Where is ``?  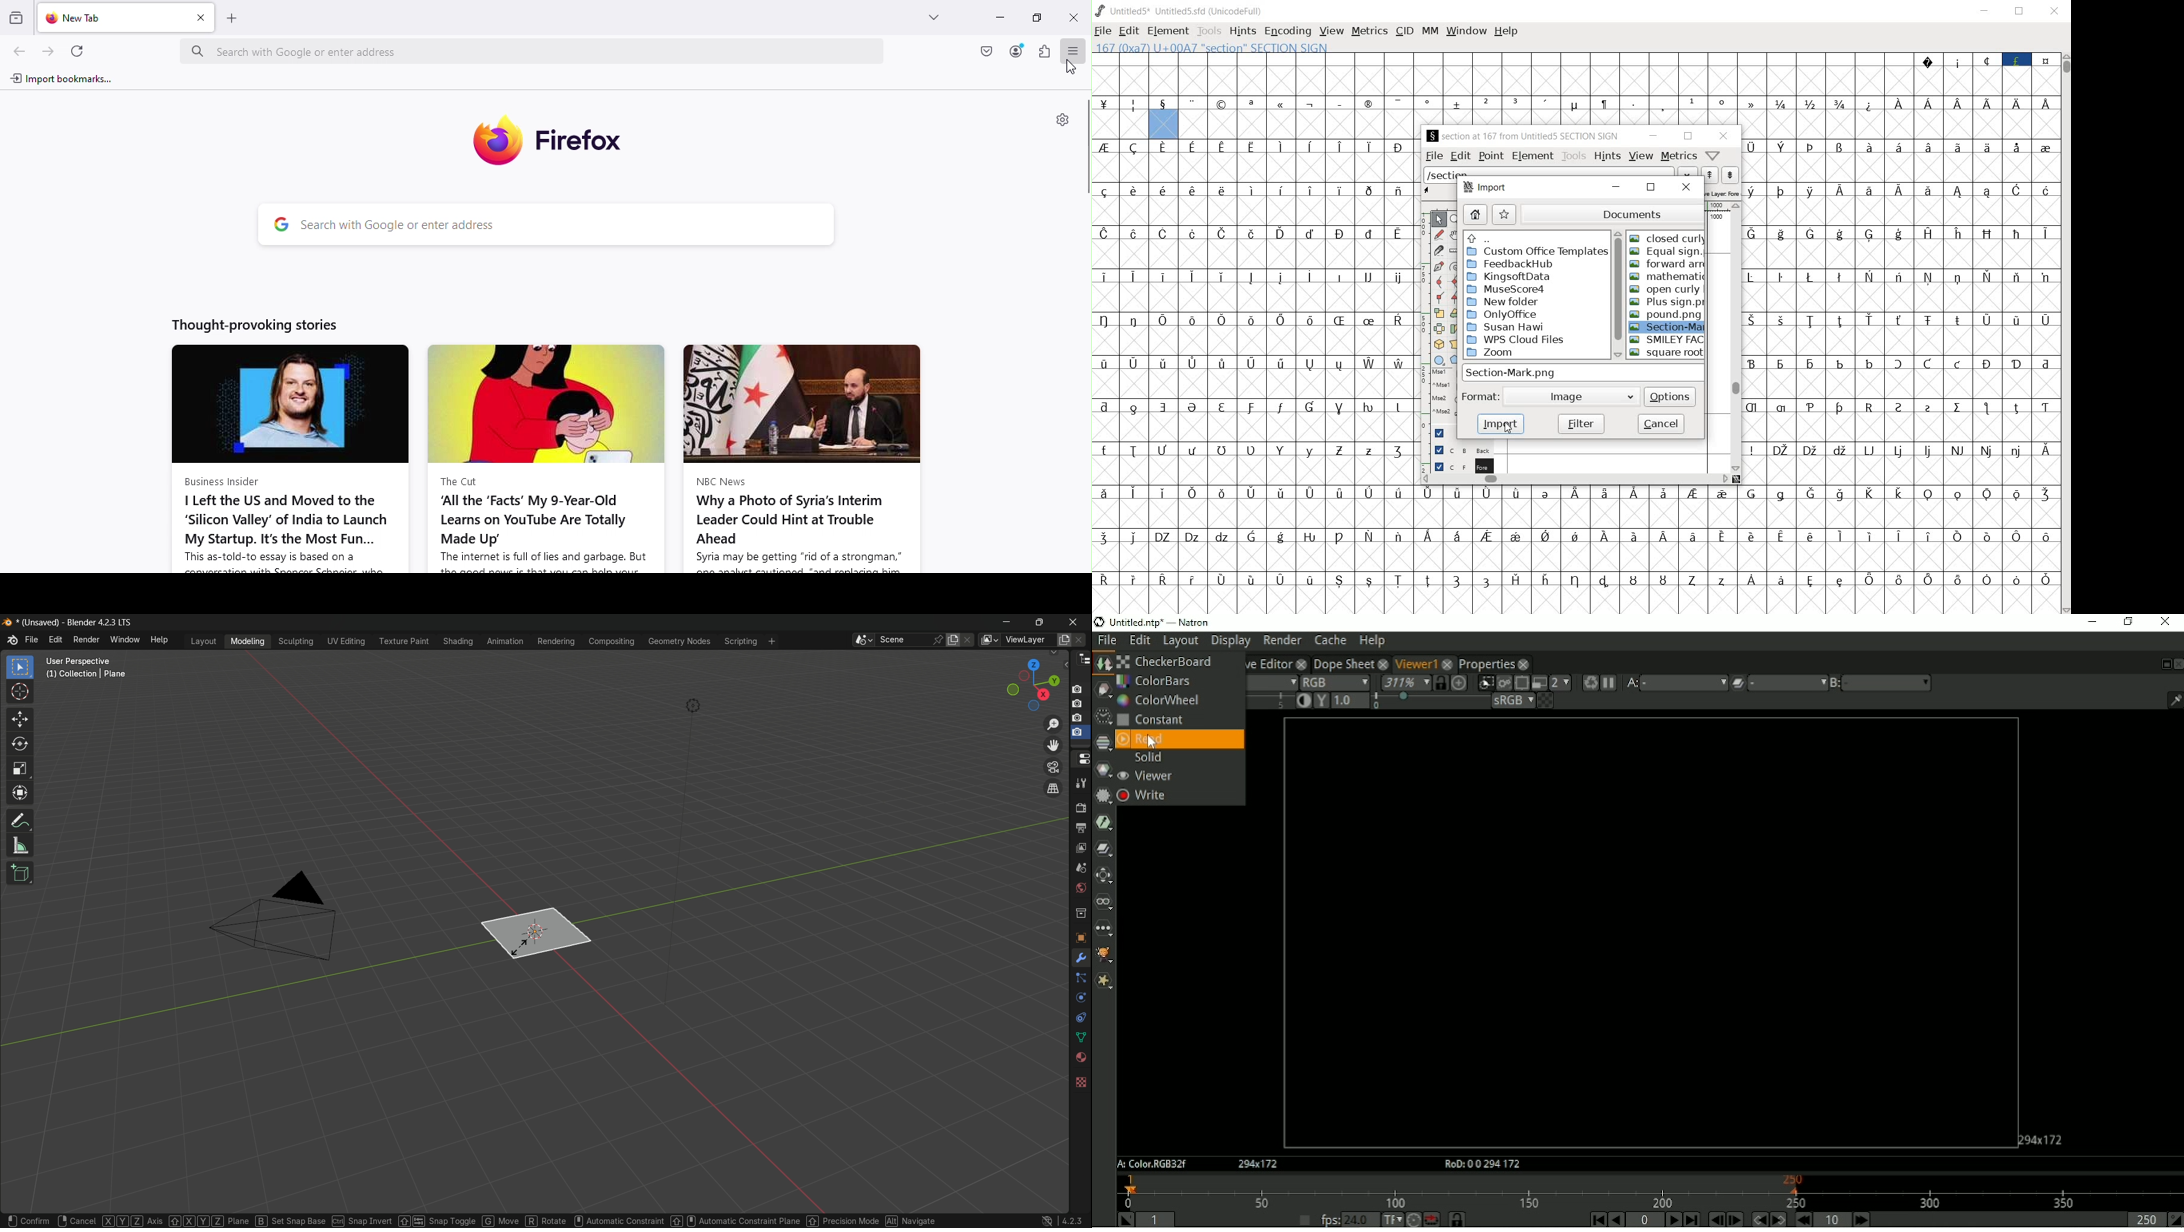  is located at coordinates (1256, 275).